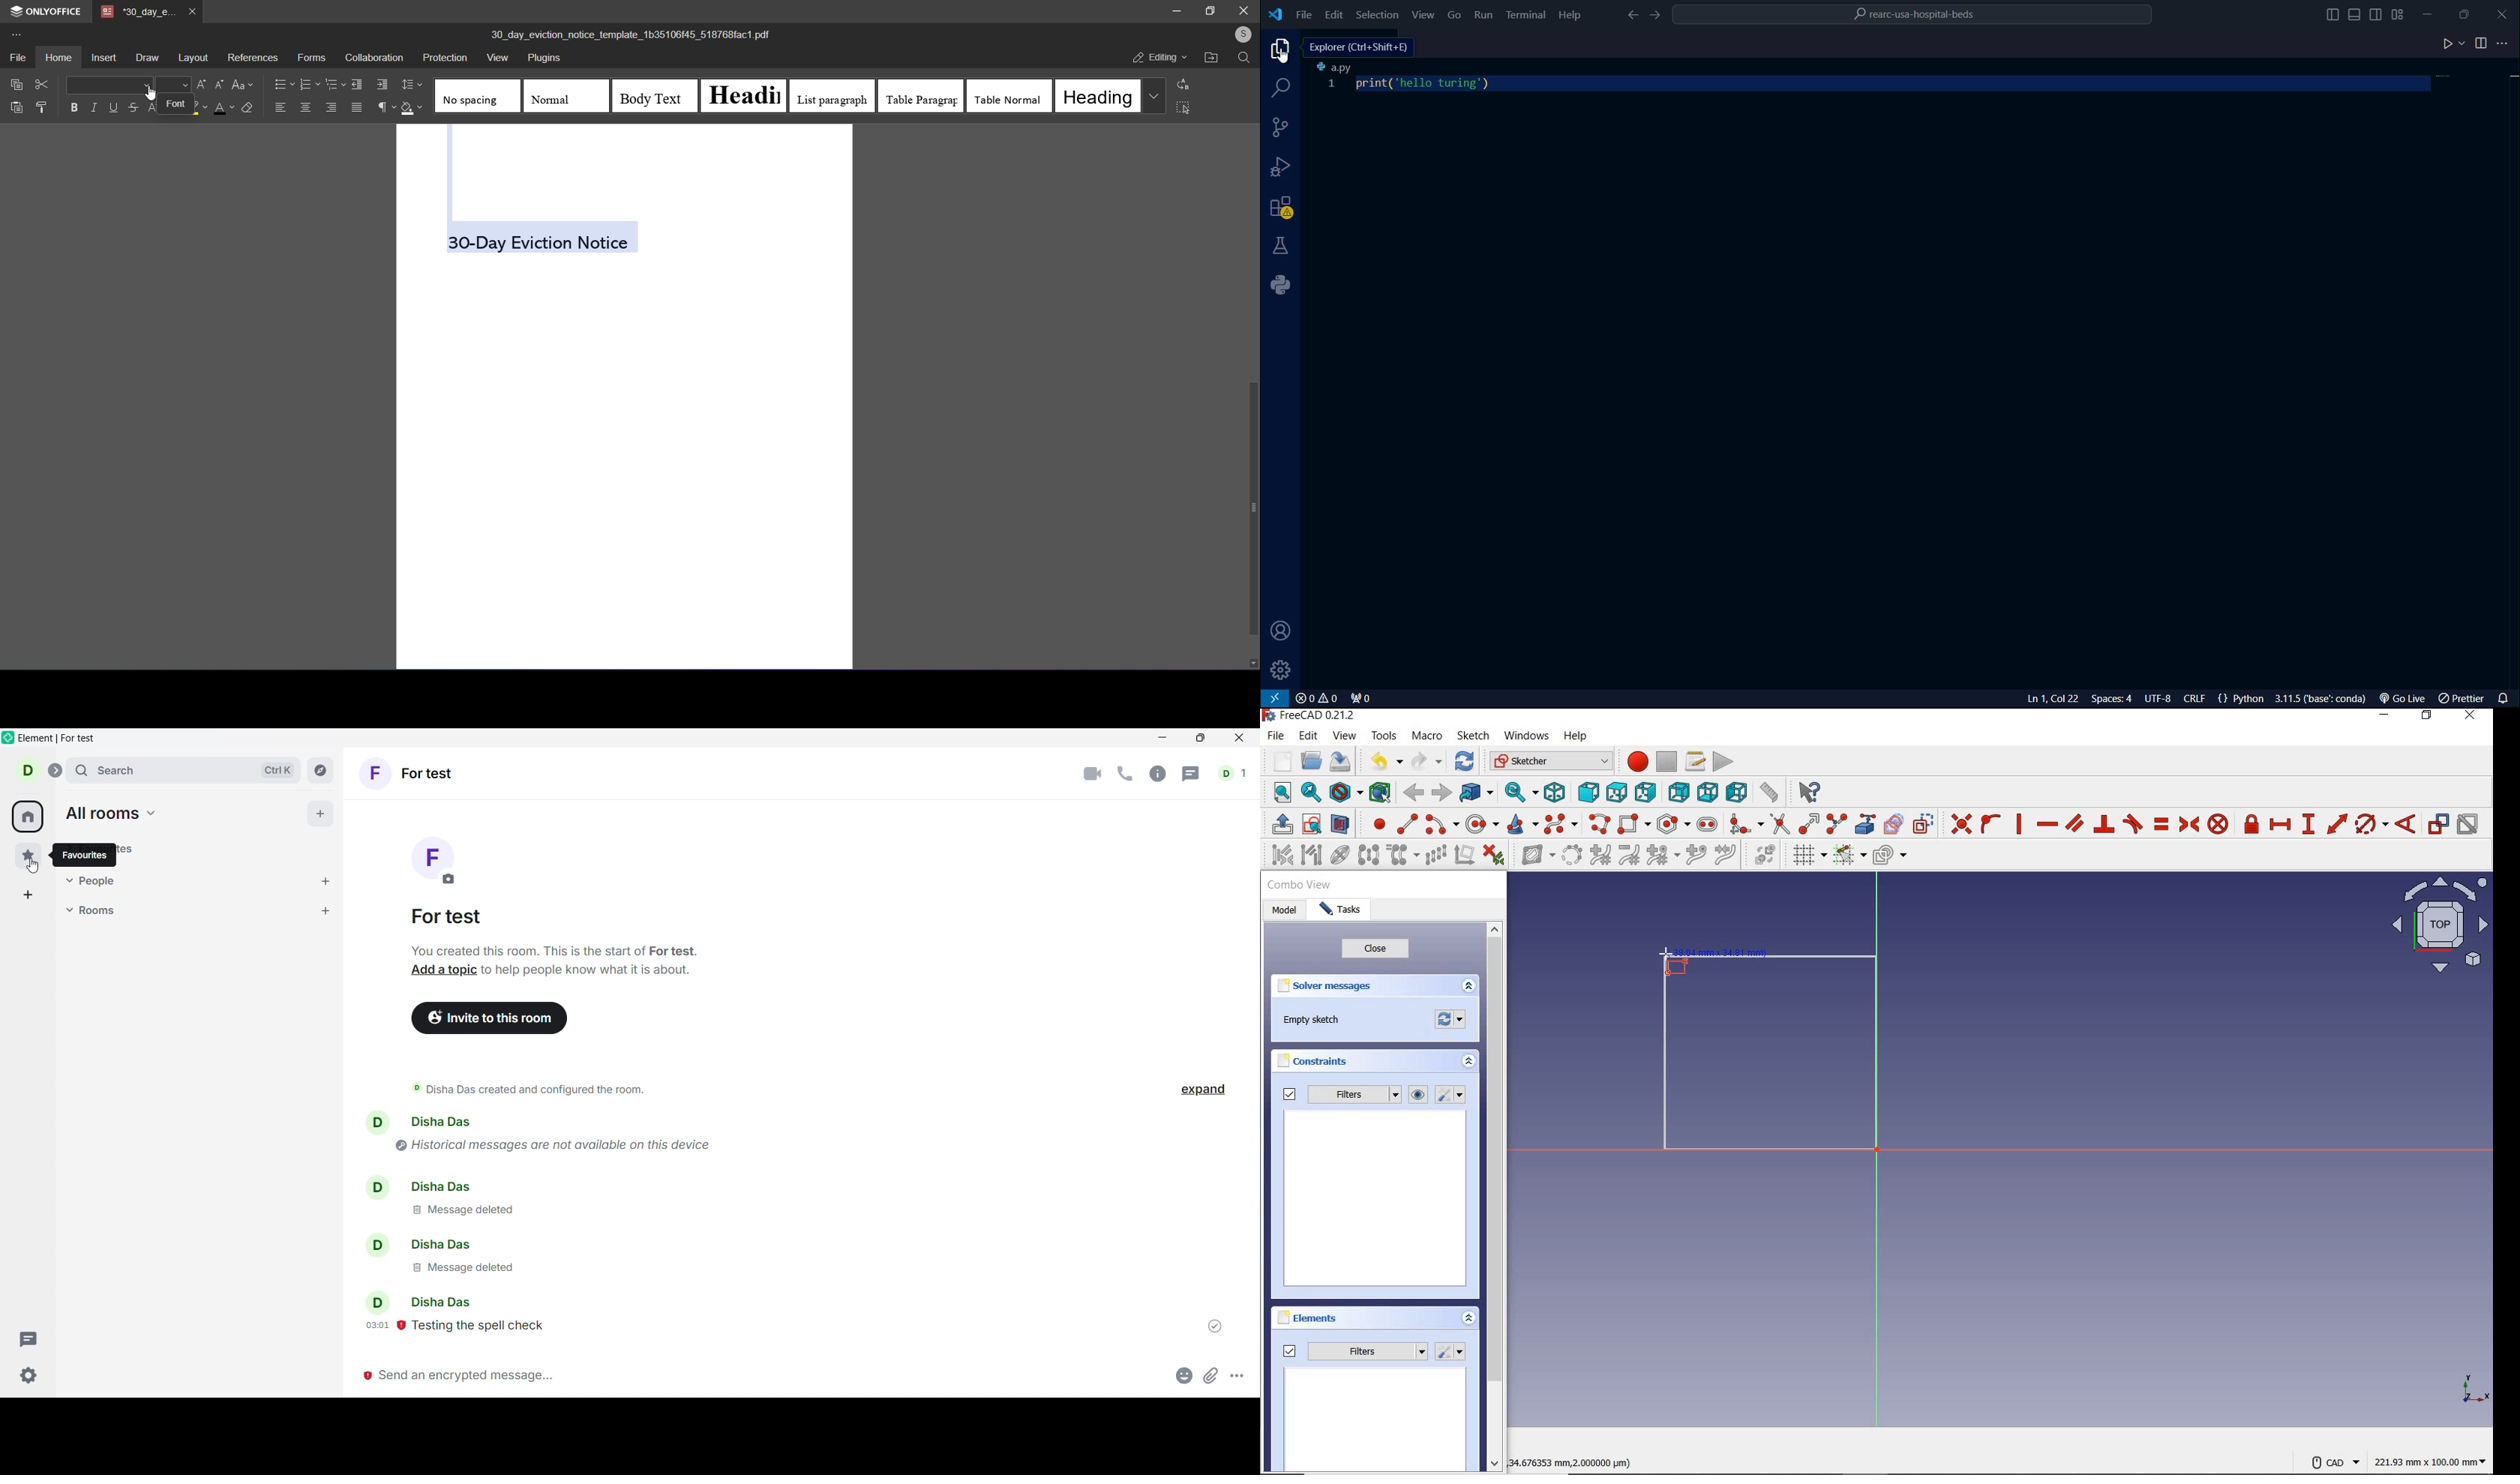  I want to click on add a topic, so click(444, 972).